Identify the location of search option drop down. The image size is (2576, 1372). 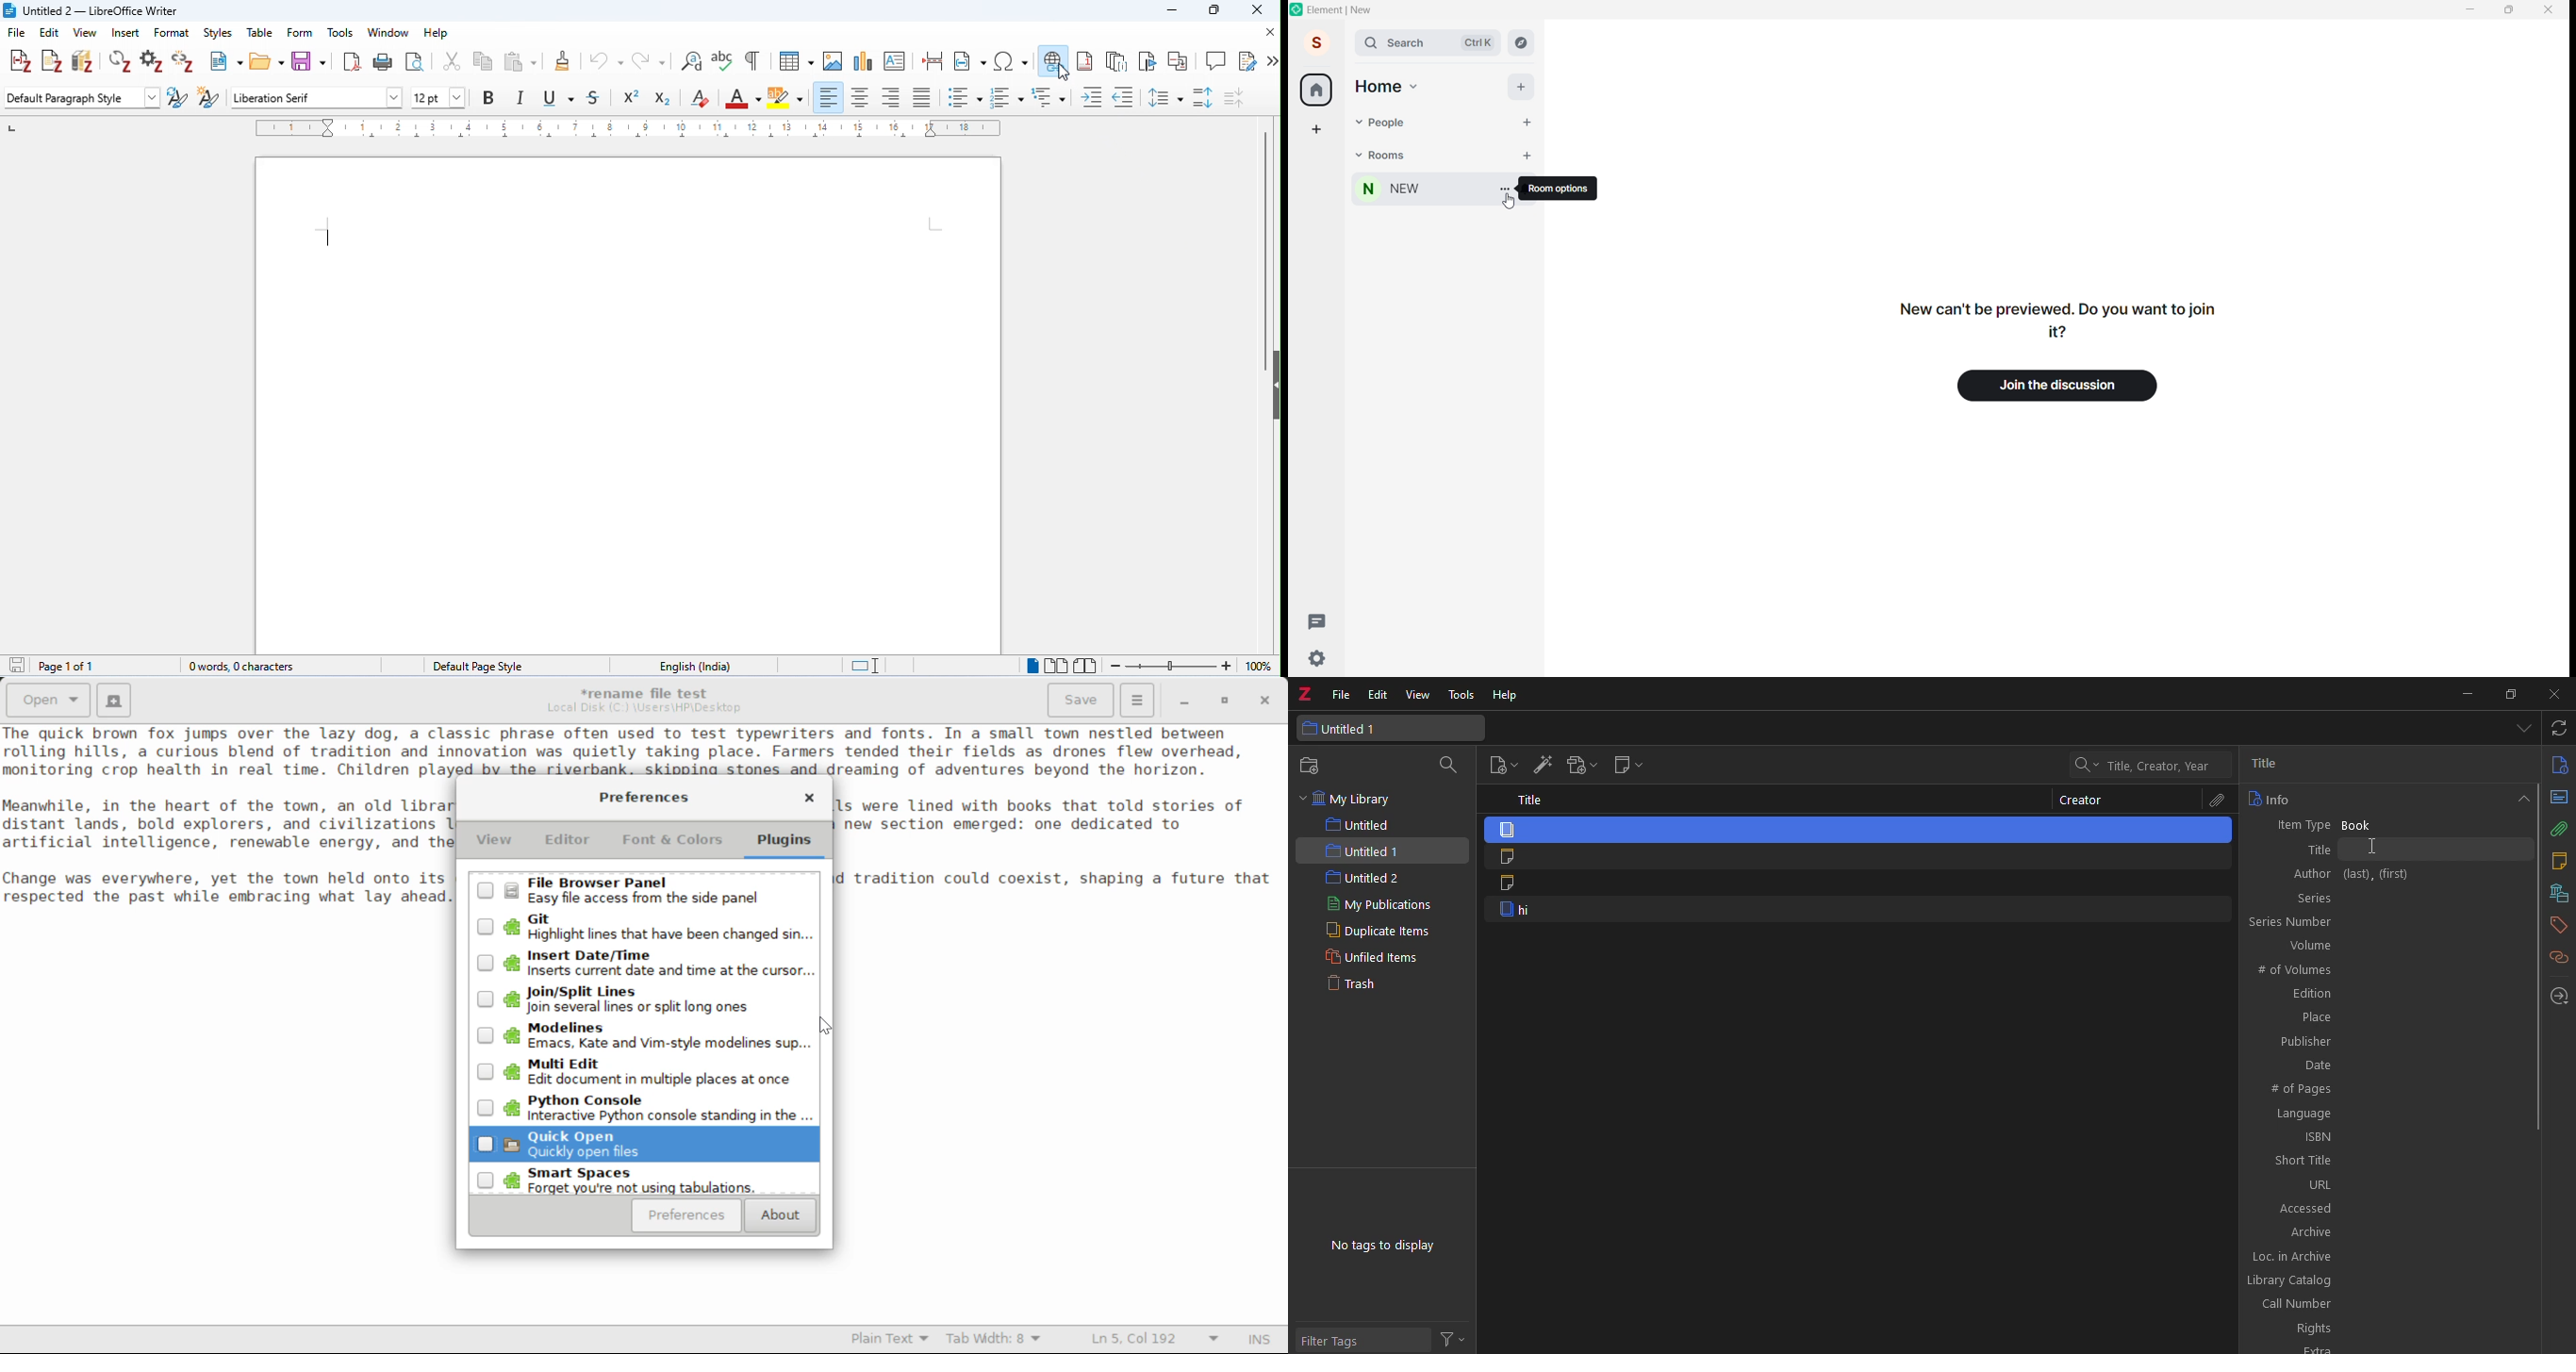
(2084, 765).